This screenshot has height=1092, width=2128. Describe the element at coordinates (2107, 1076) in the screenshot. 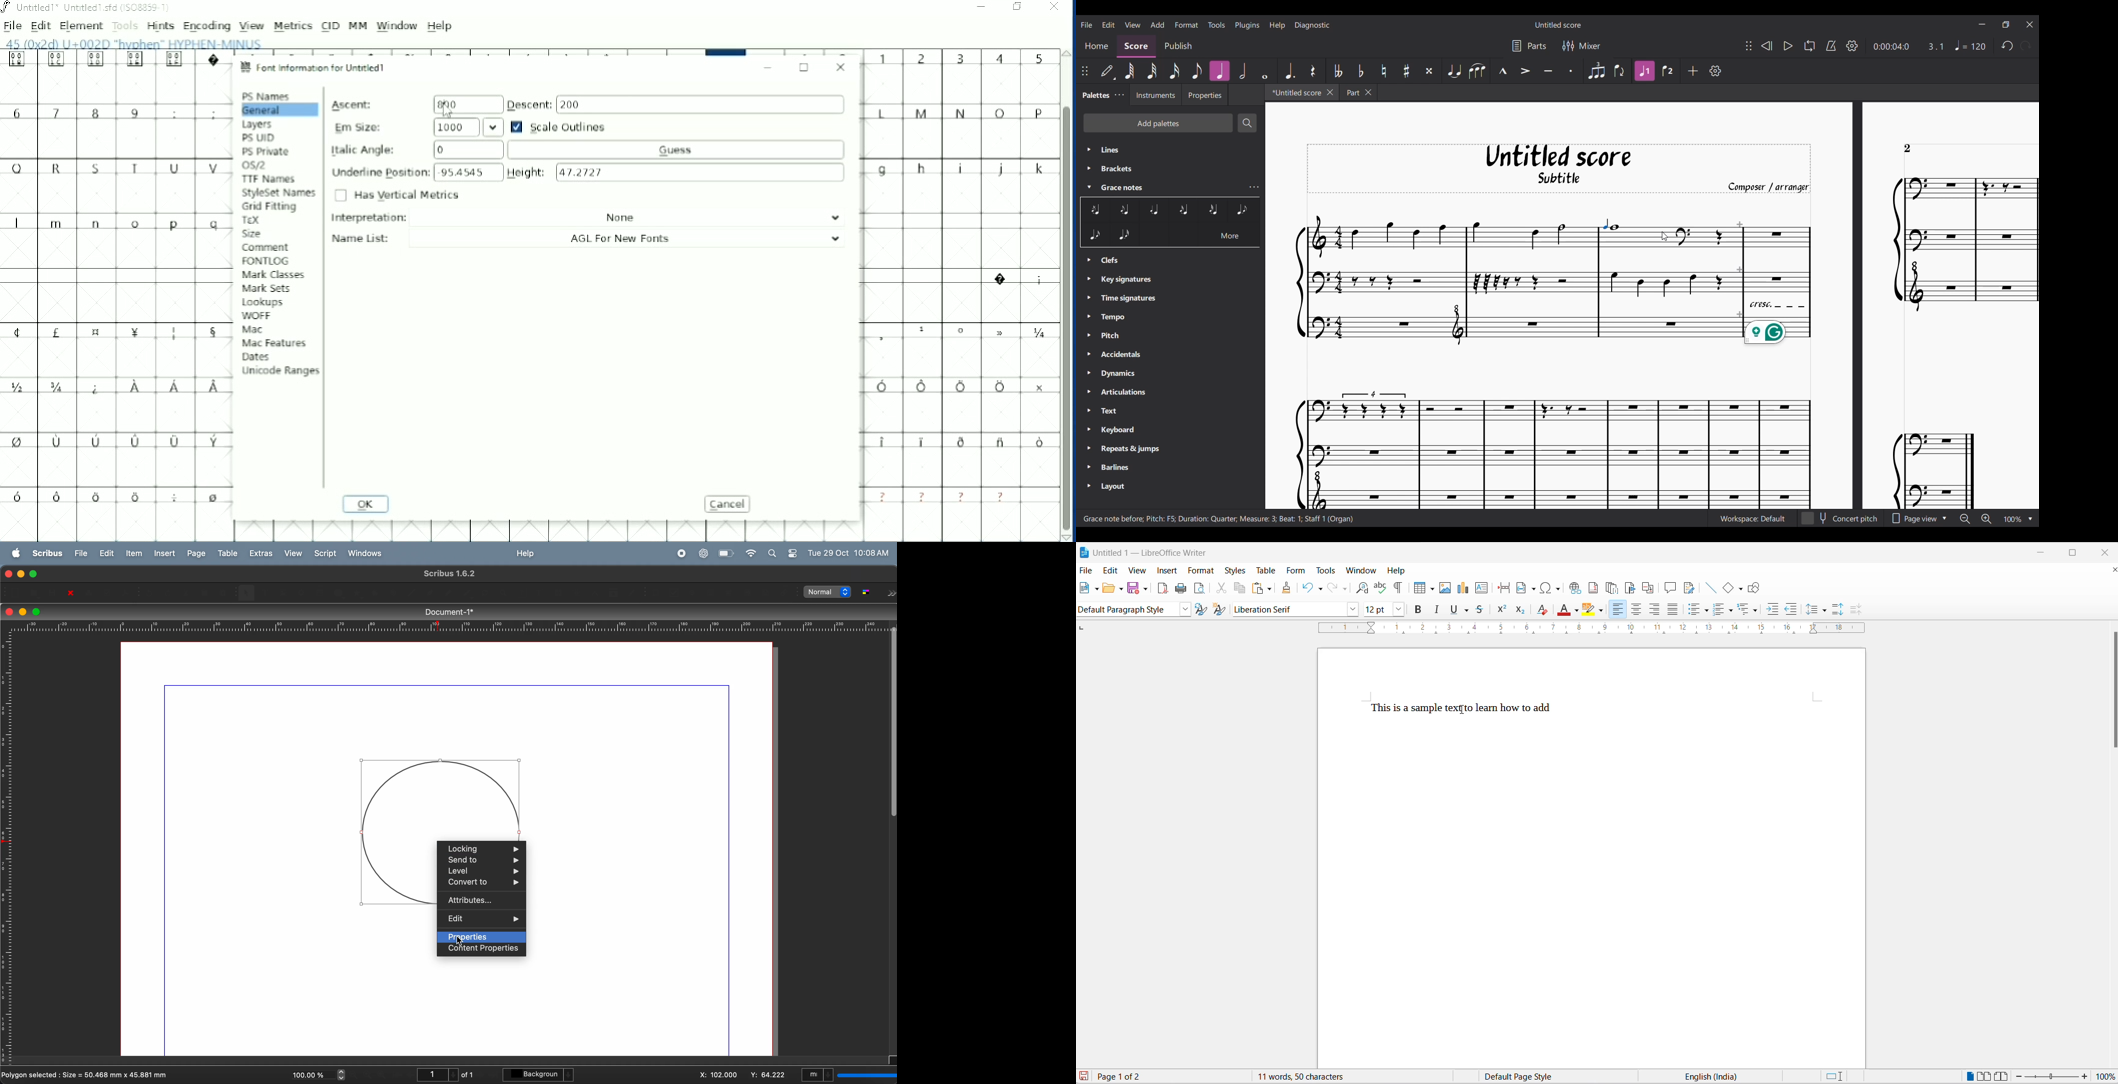

I see `zoom percentage` at that location.